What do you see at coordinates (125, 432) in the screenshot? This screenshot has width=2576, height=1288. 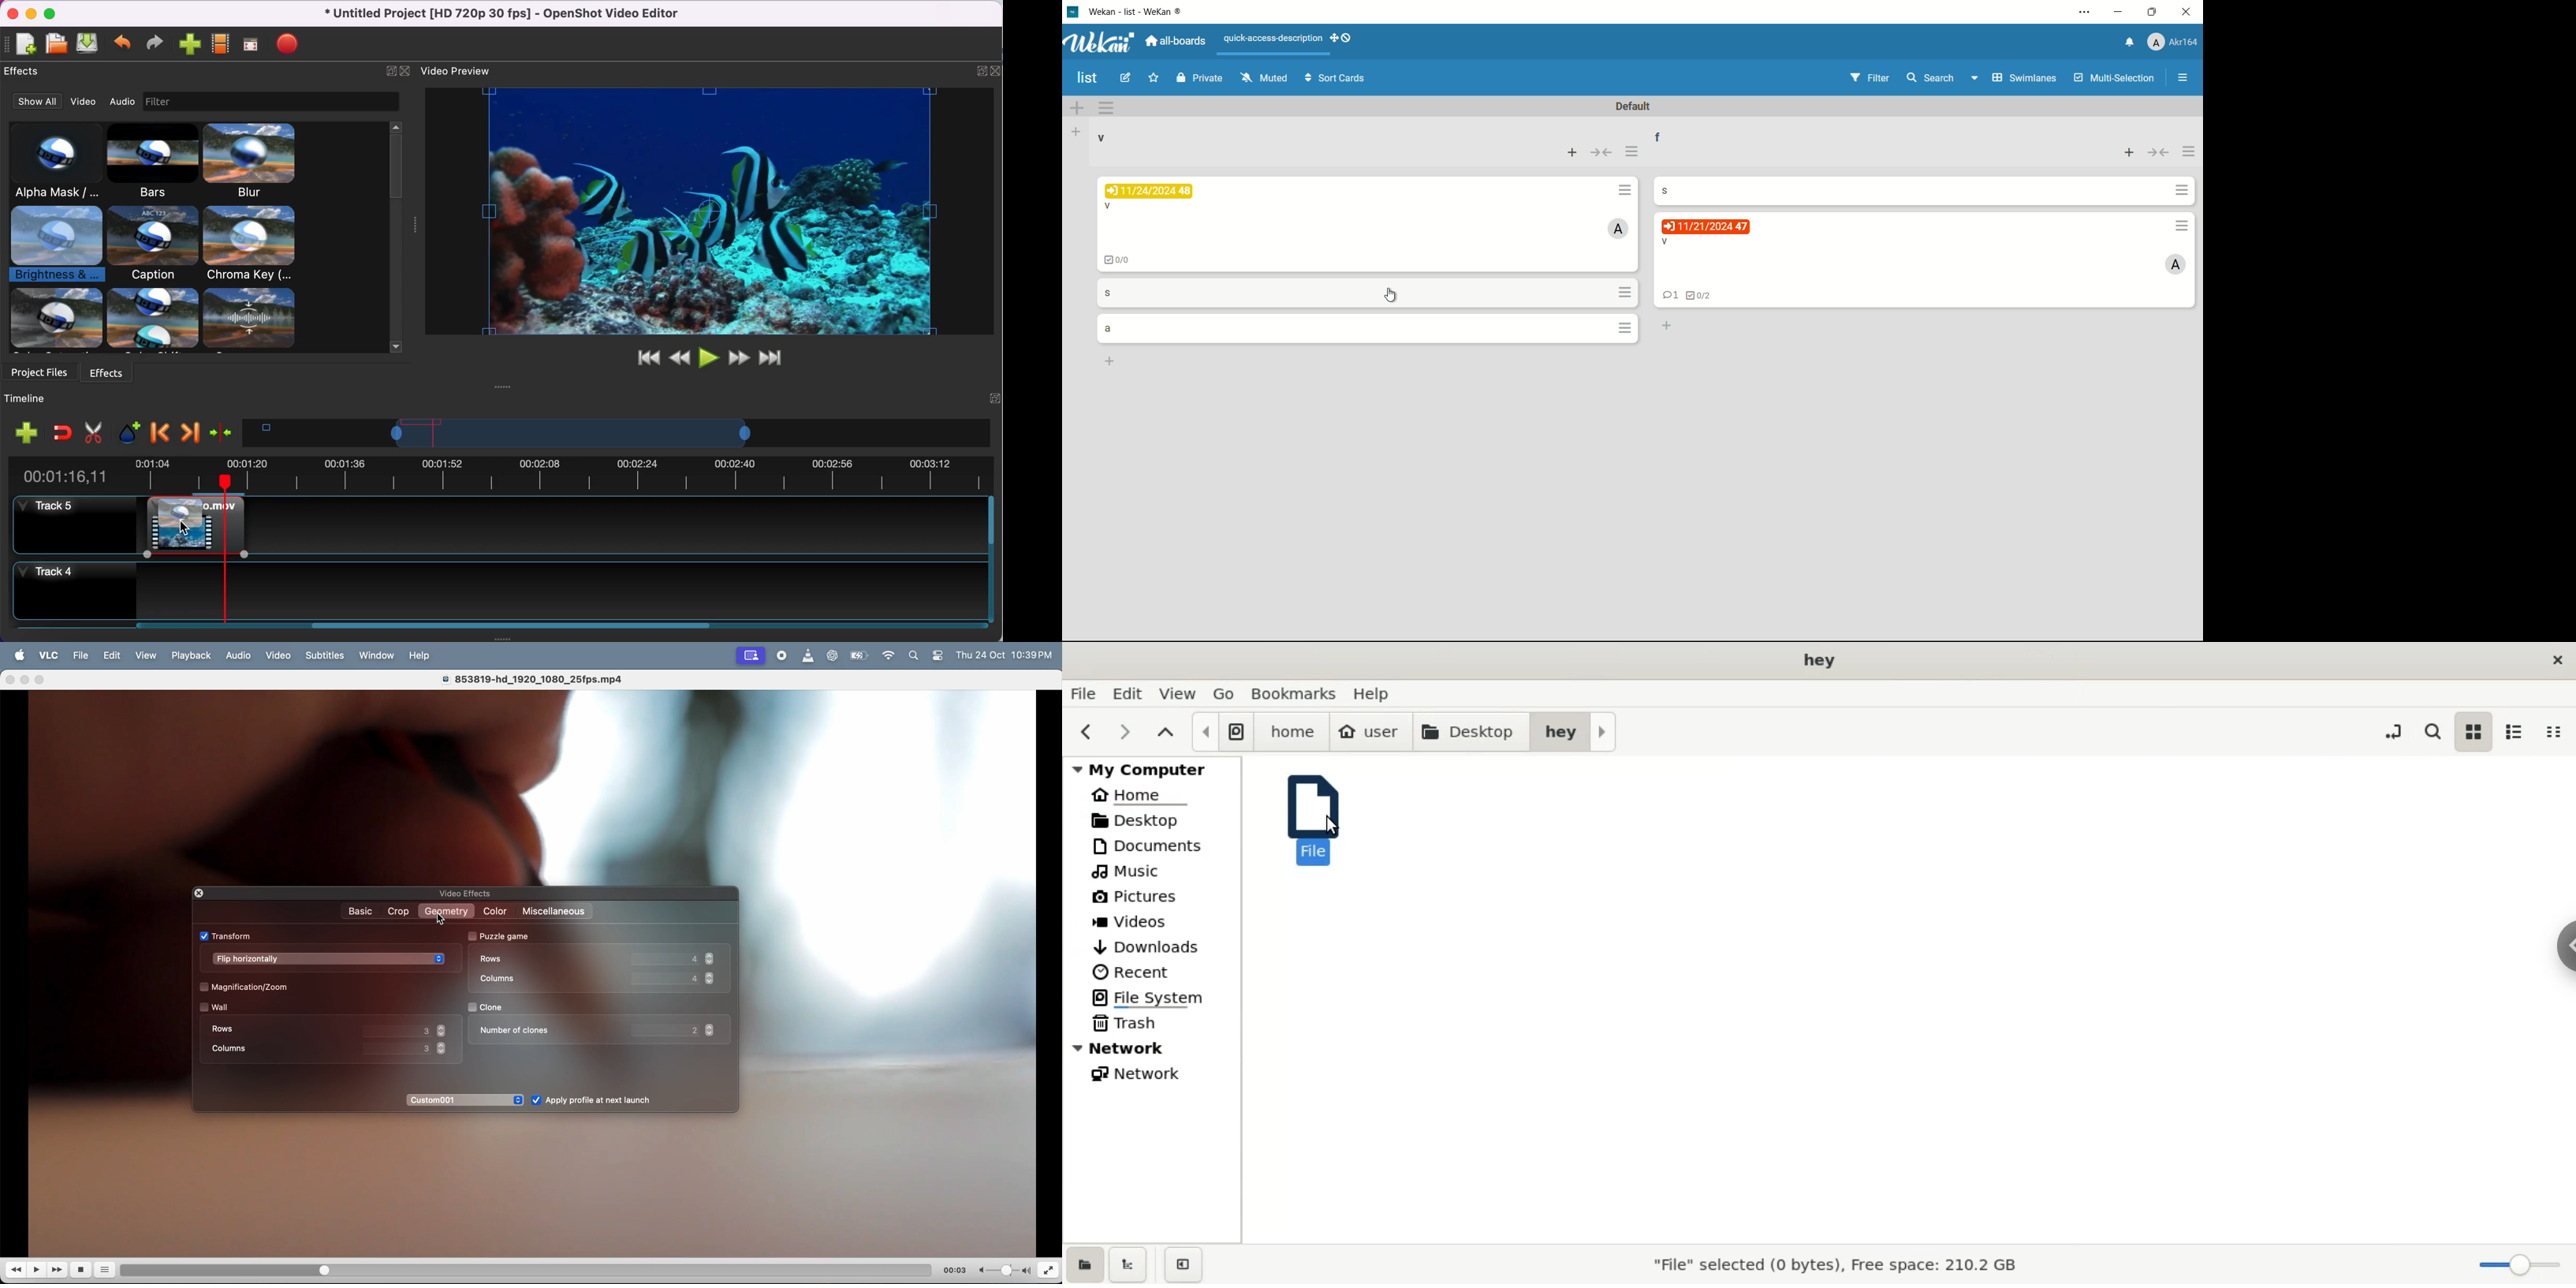 I see `add marker` at bounding box center [125, 432].